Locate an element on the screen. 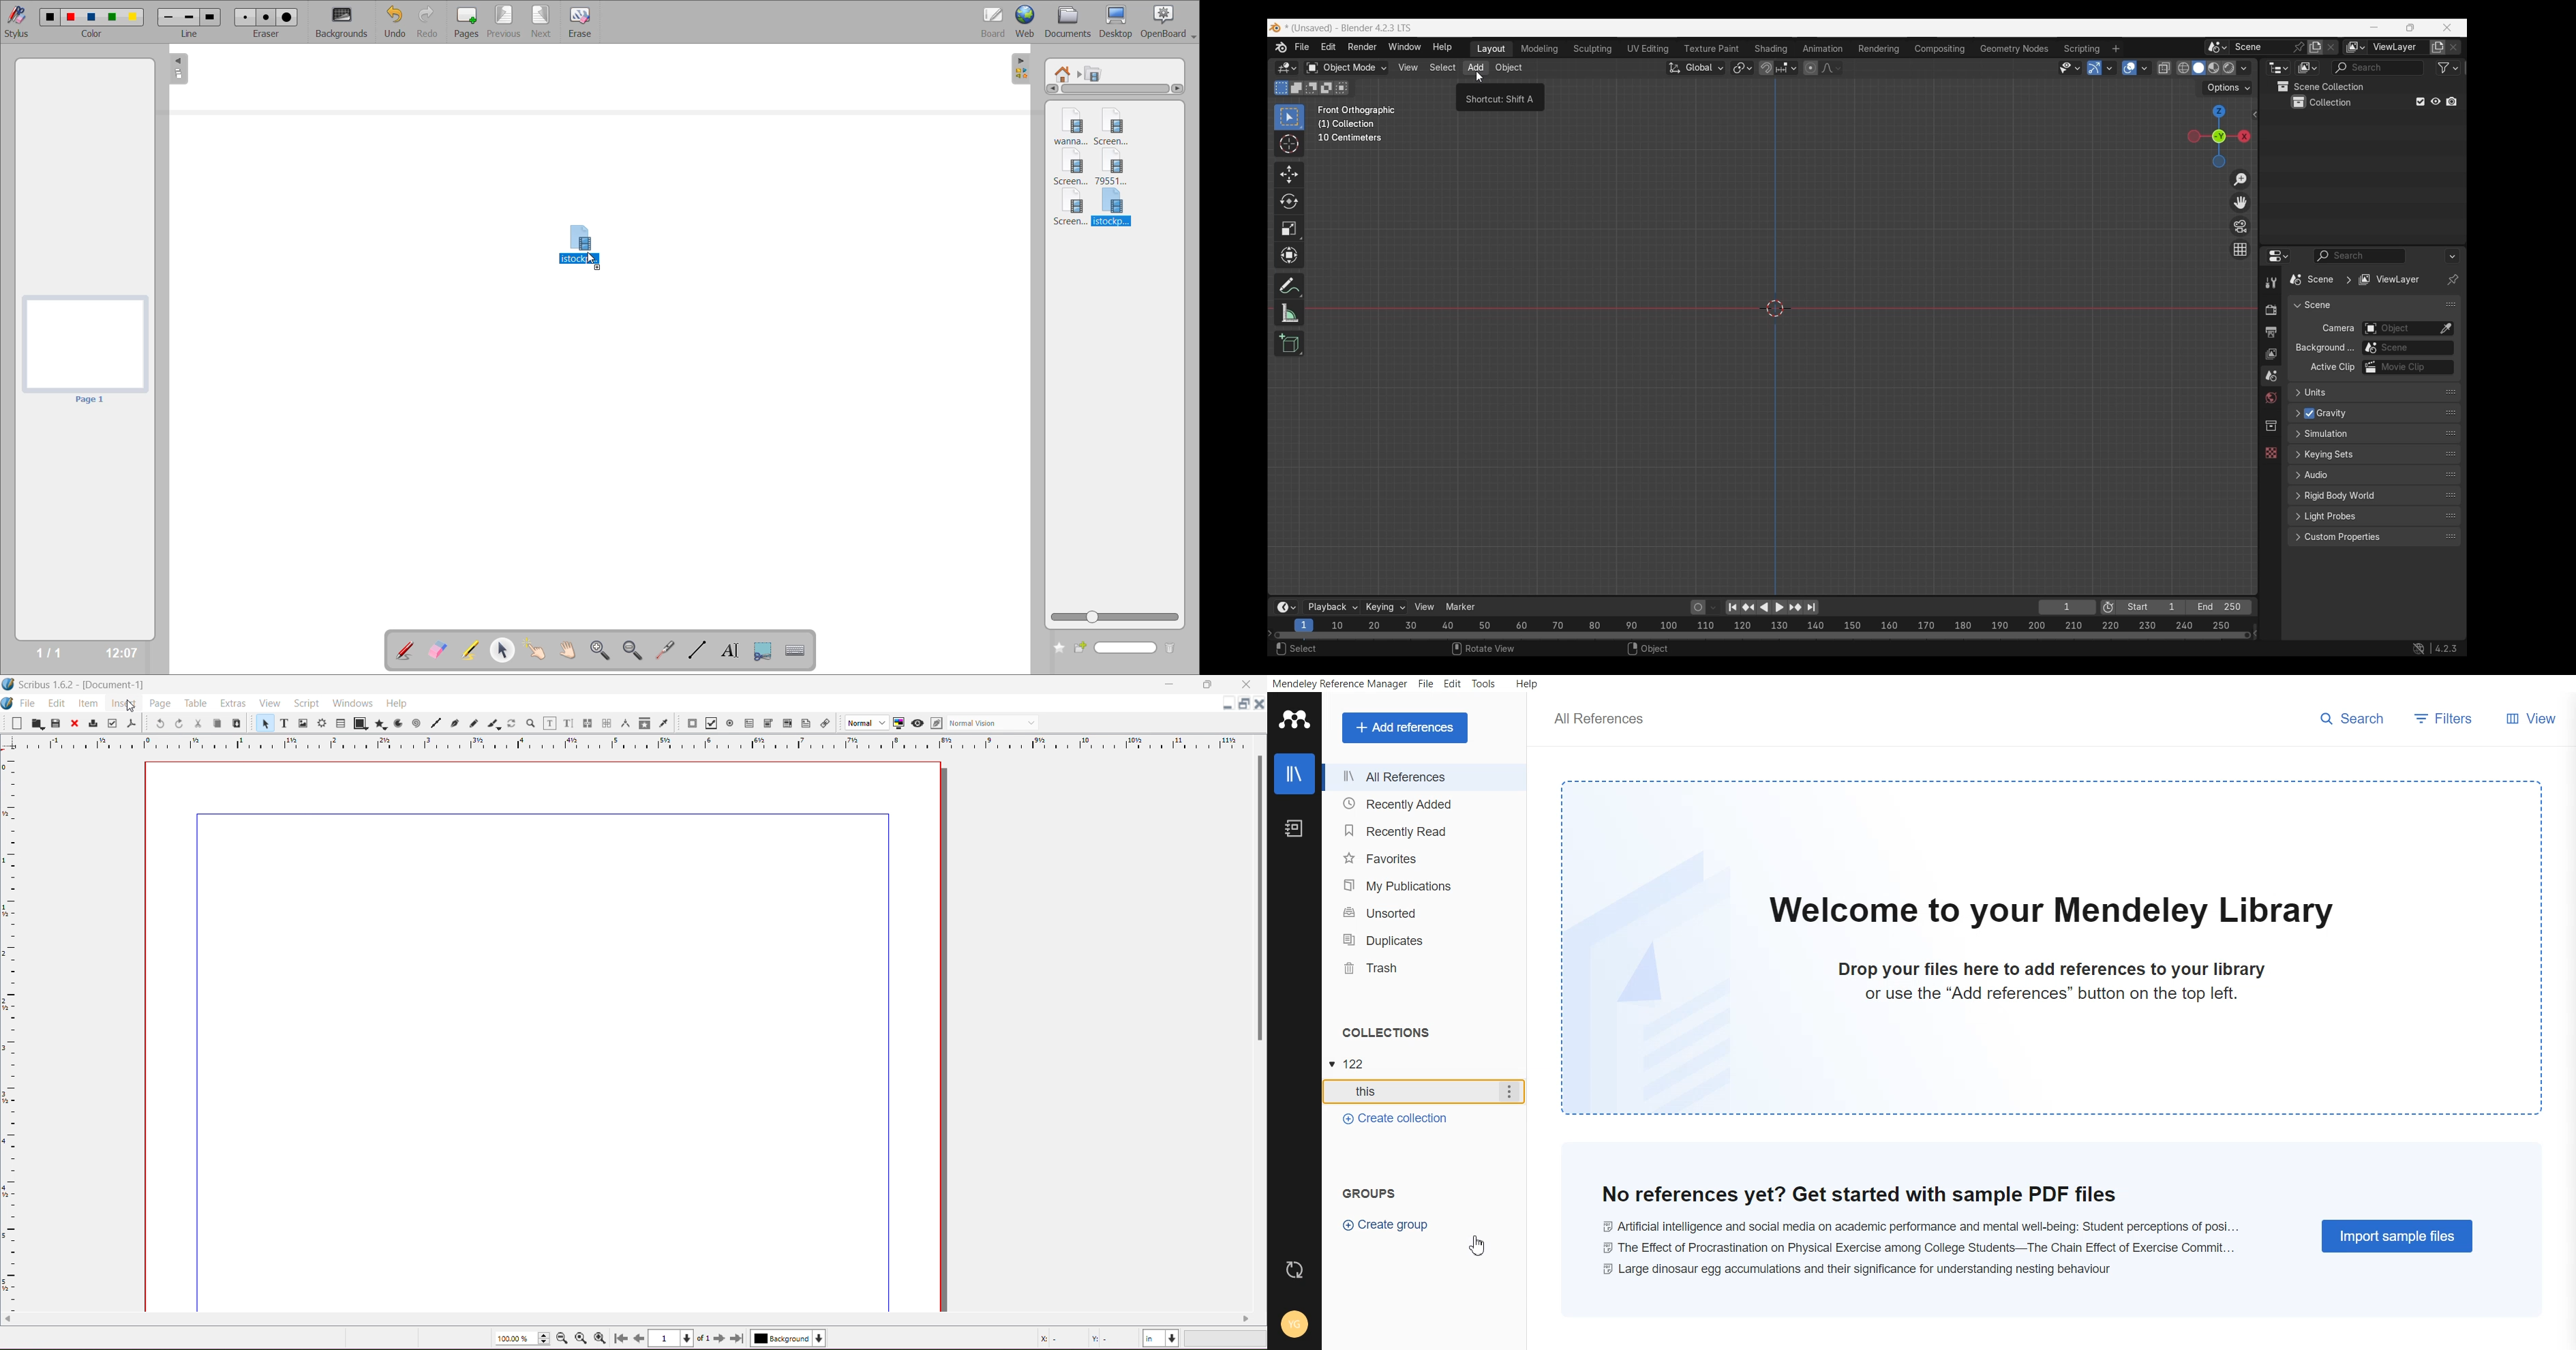 The width and height of the screenshot is (2576, 1372). Toggle X-ray is located at coordinates (2165, 68).